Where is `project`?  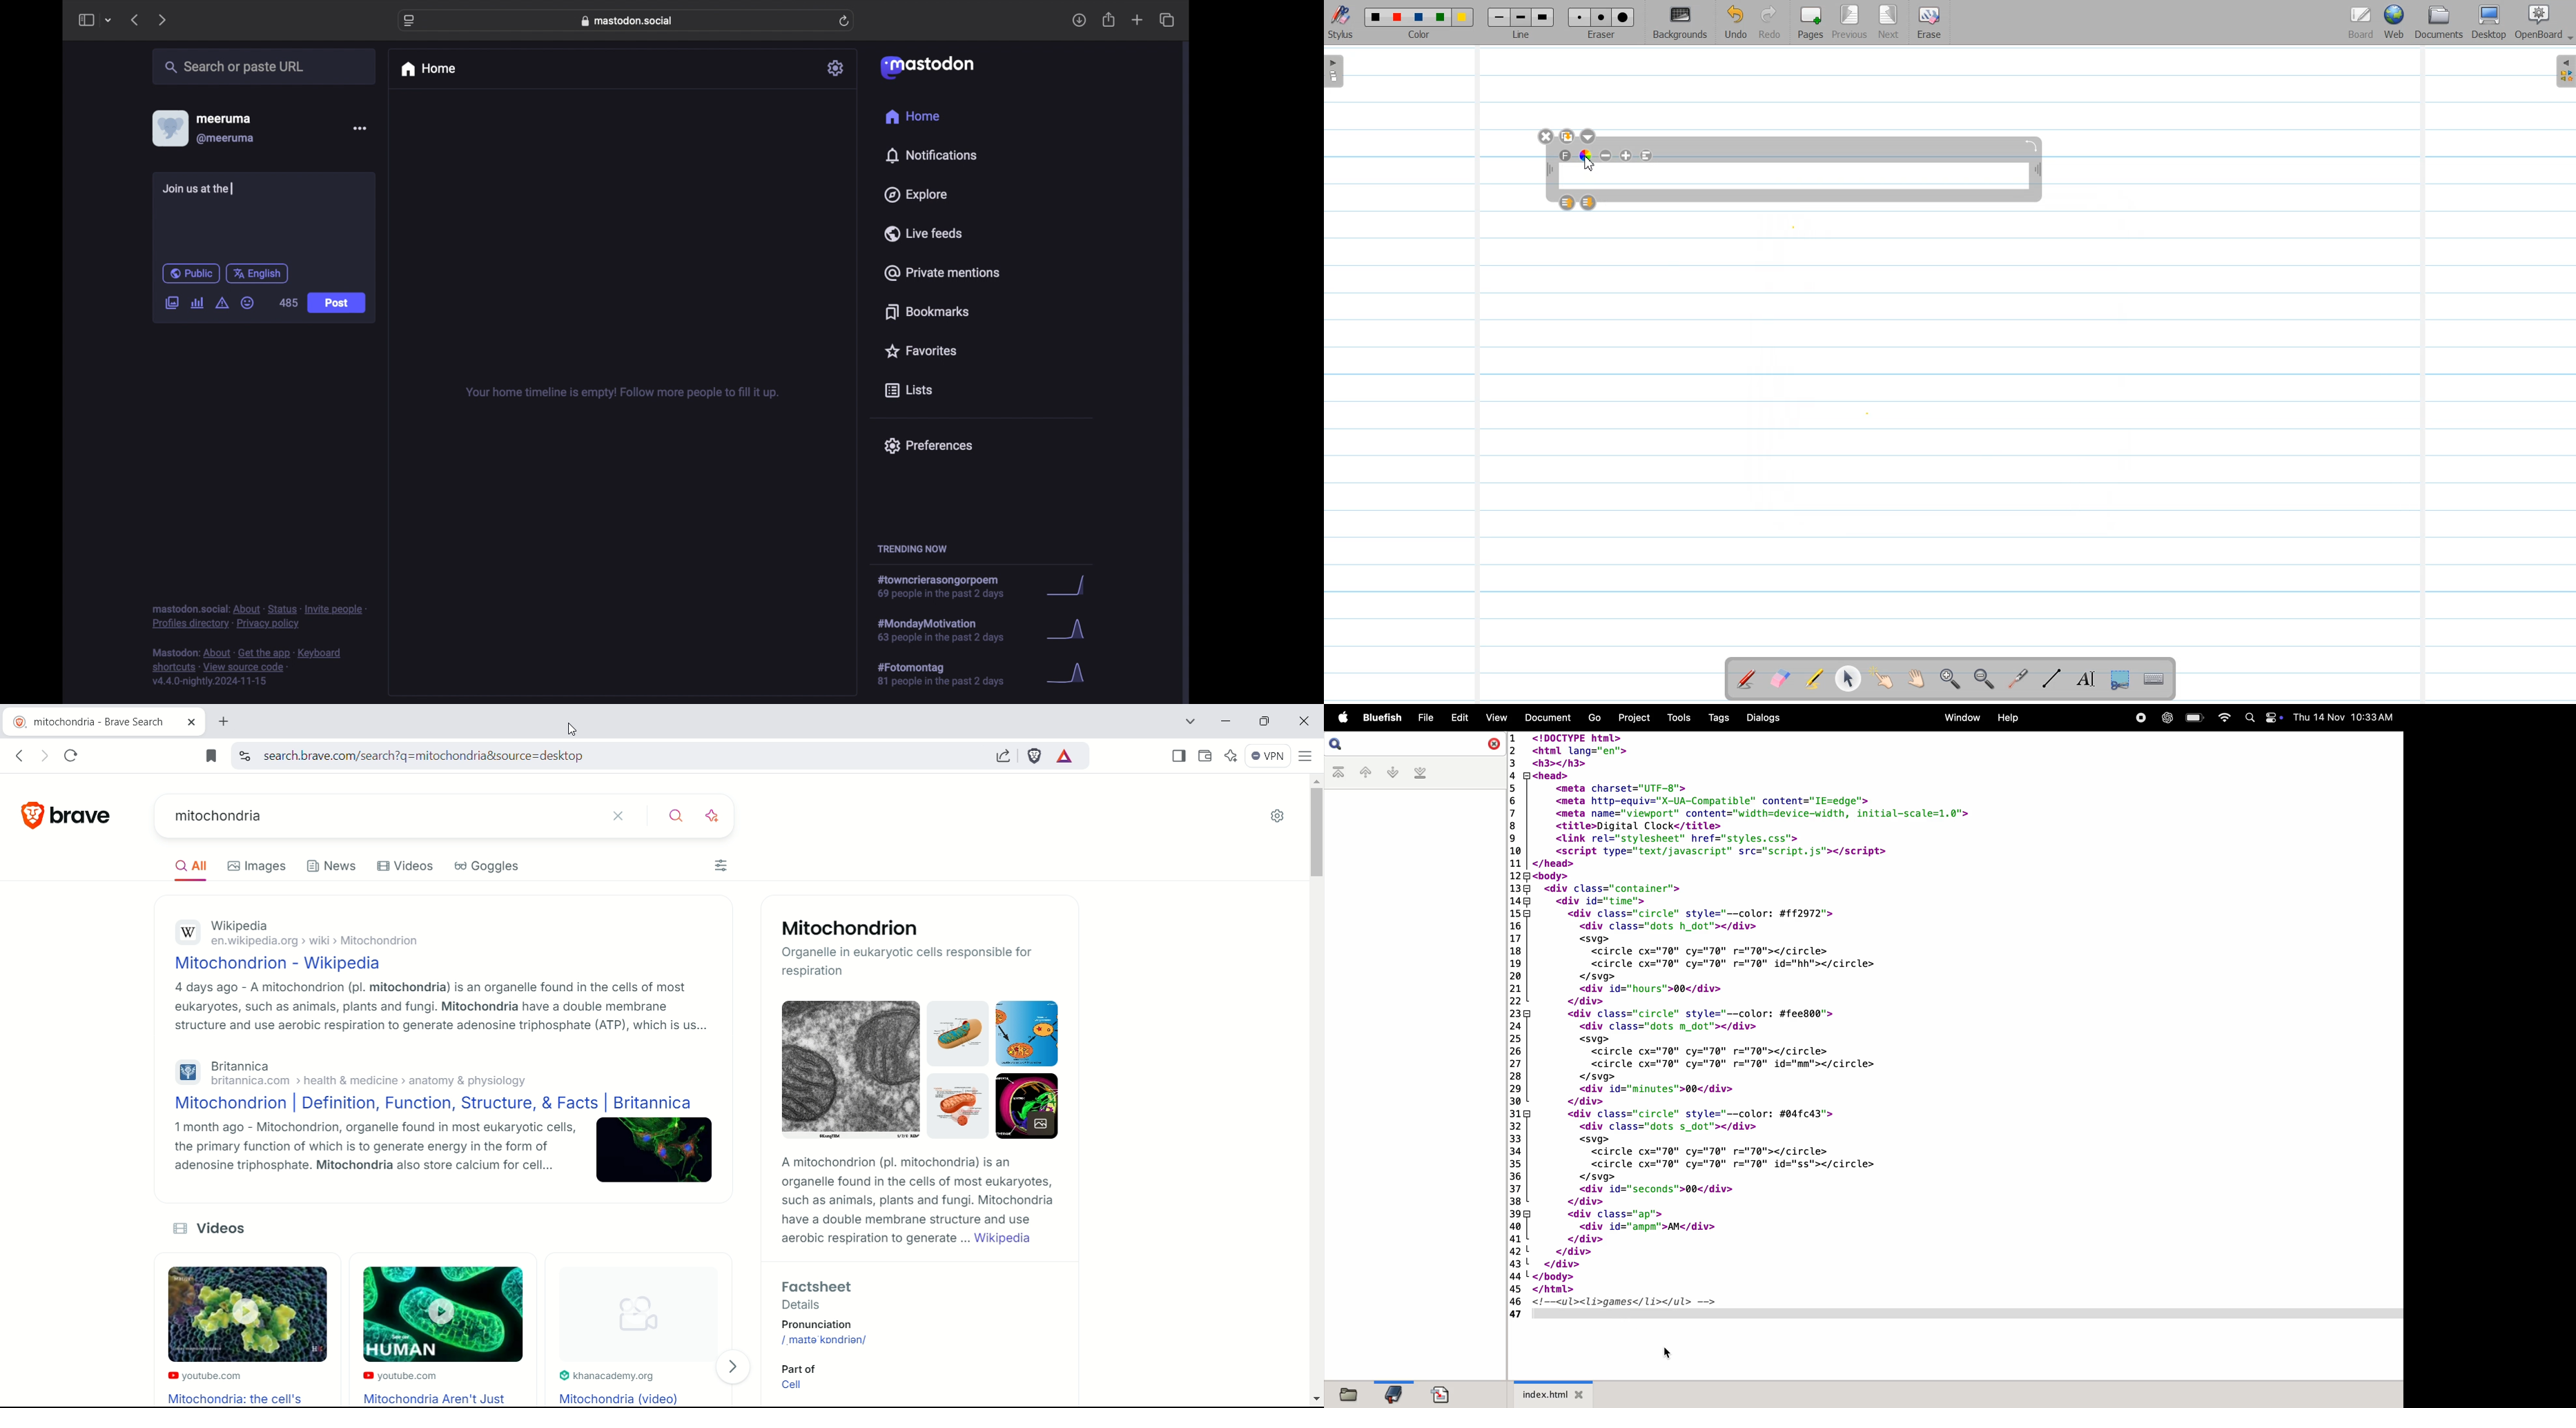 project is located at coordinates (1633, 719).